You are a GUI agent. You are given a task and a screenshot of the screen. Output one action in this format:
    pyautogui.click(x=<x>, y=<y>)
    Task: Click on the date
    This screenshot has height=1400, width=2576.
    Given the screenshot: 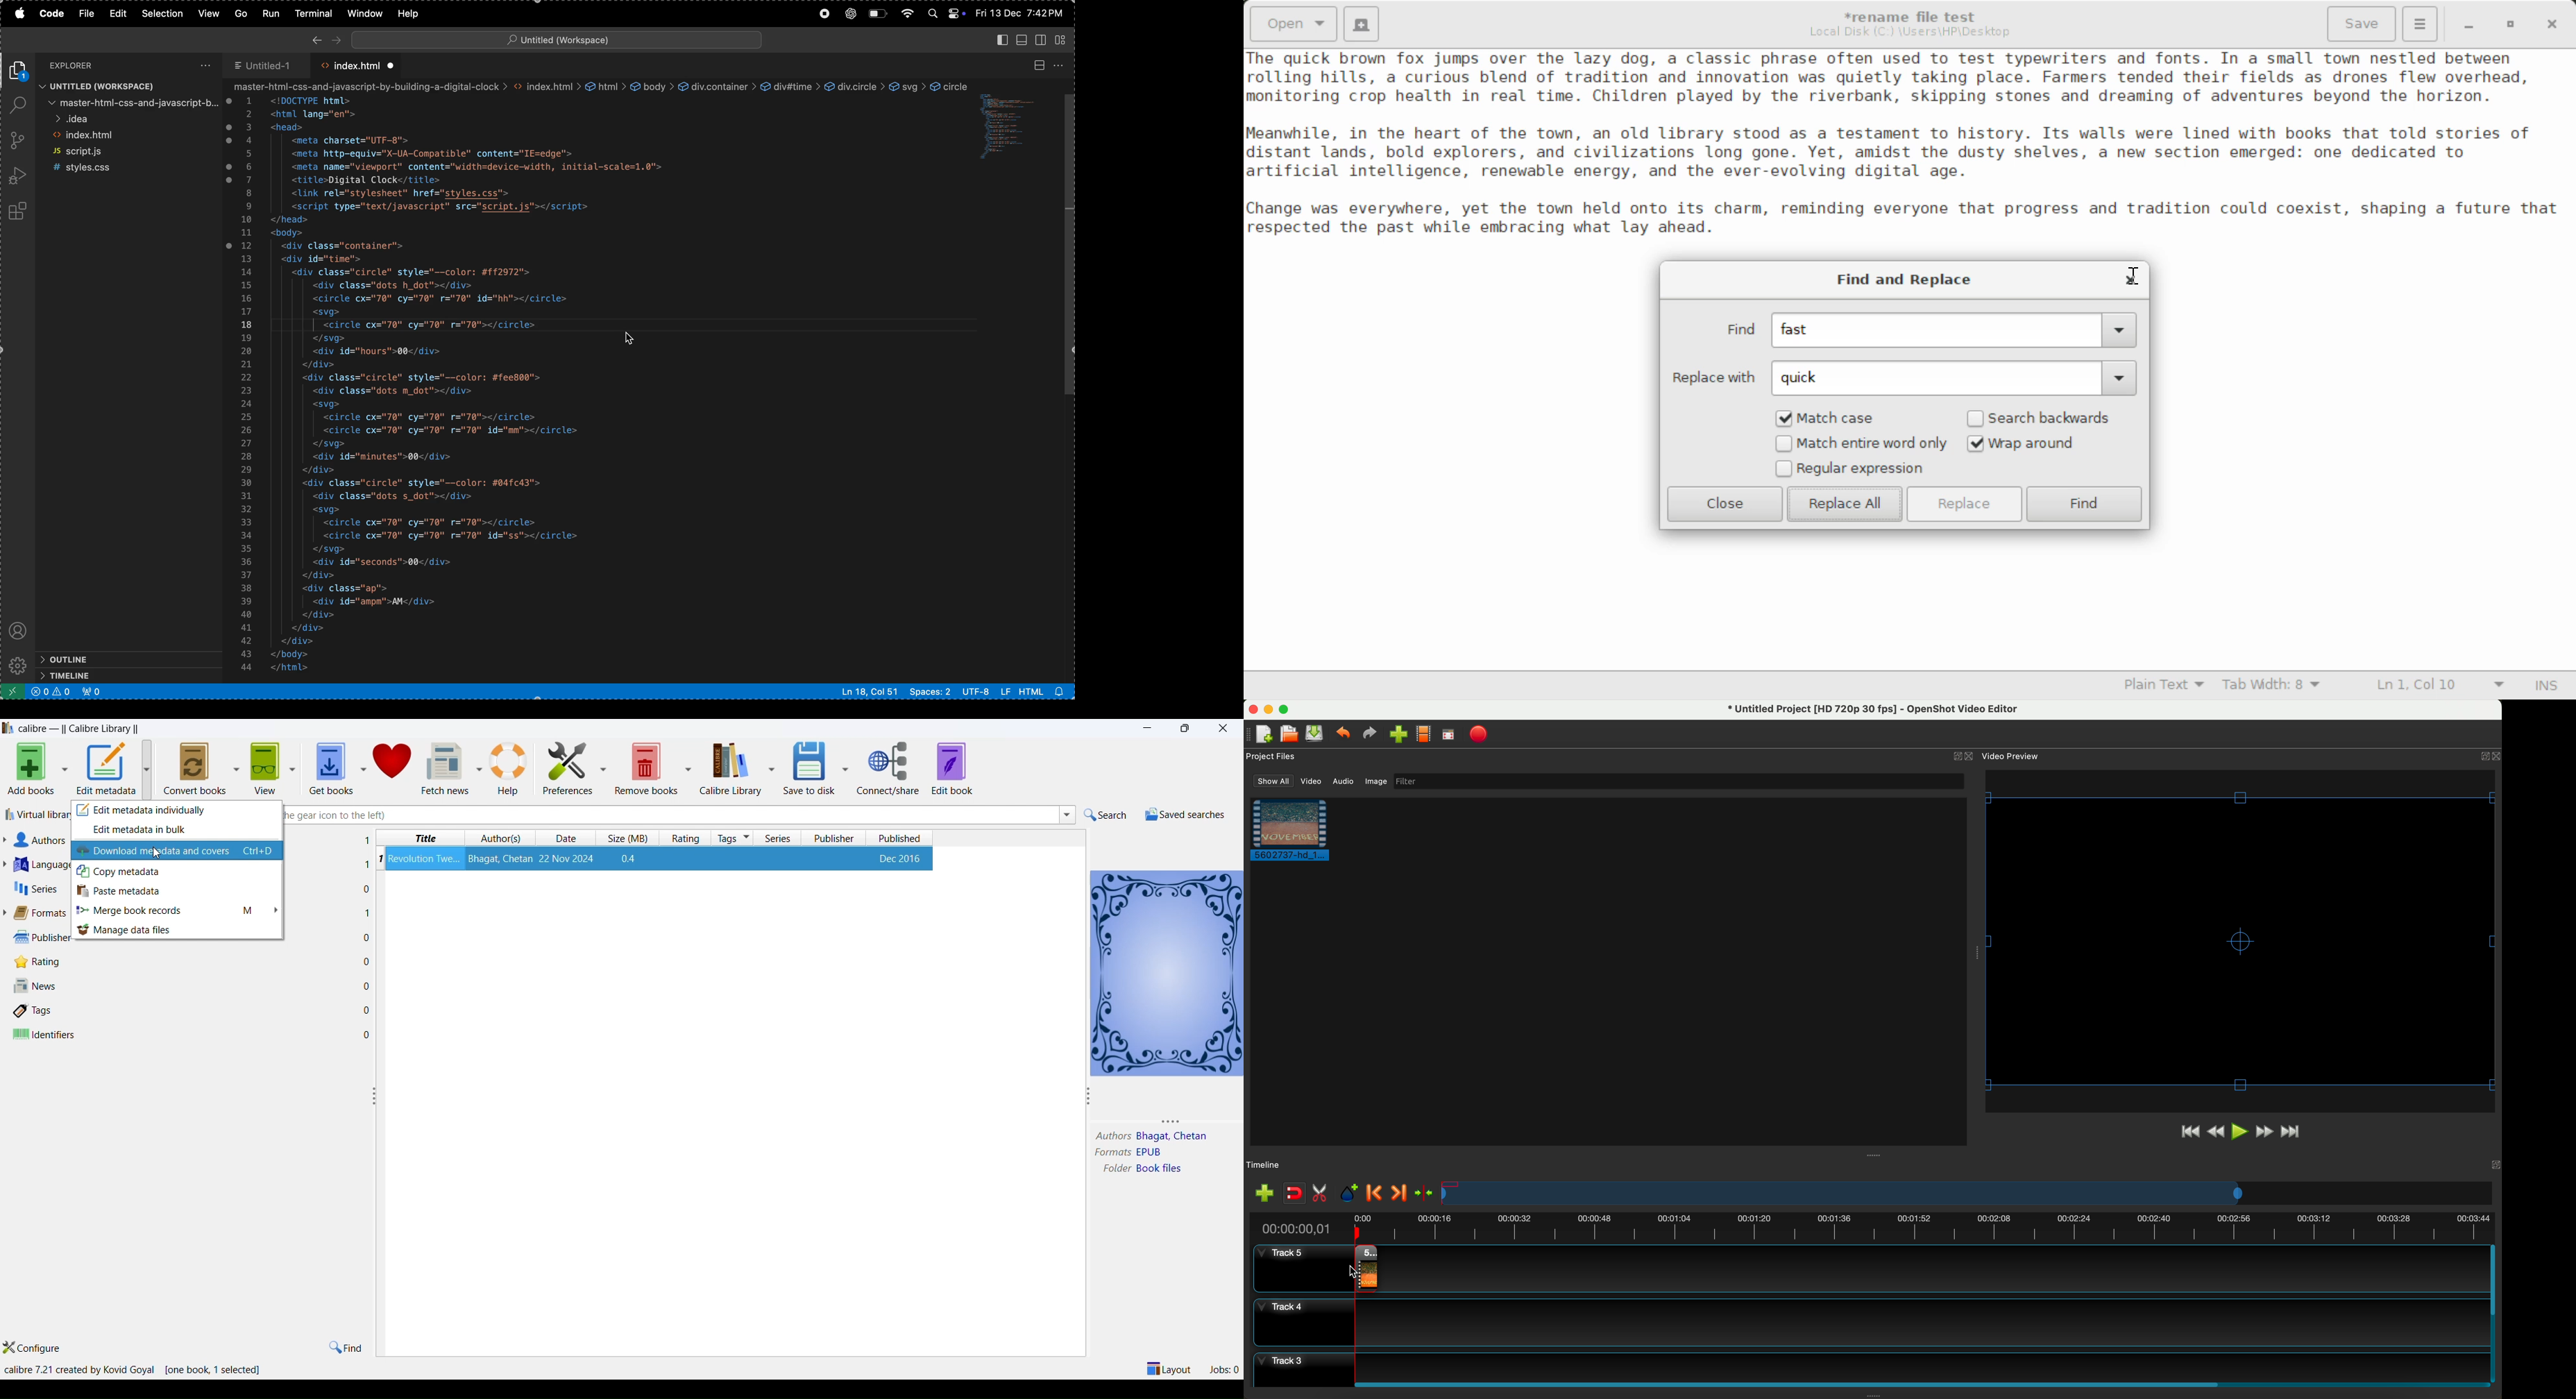 What is the action you would take?
    pyautogui.click(x=563, y=837)
    